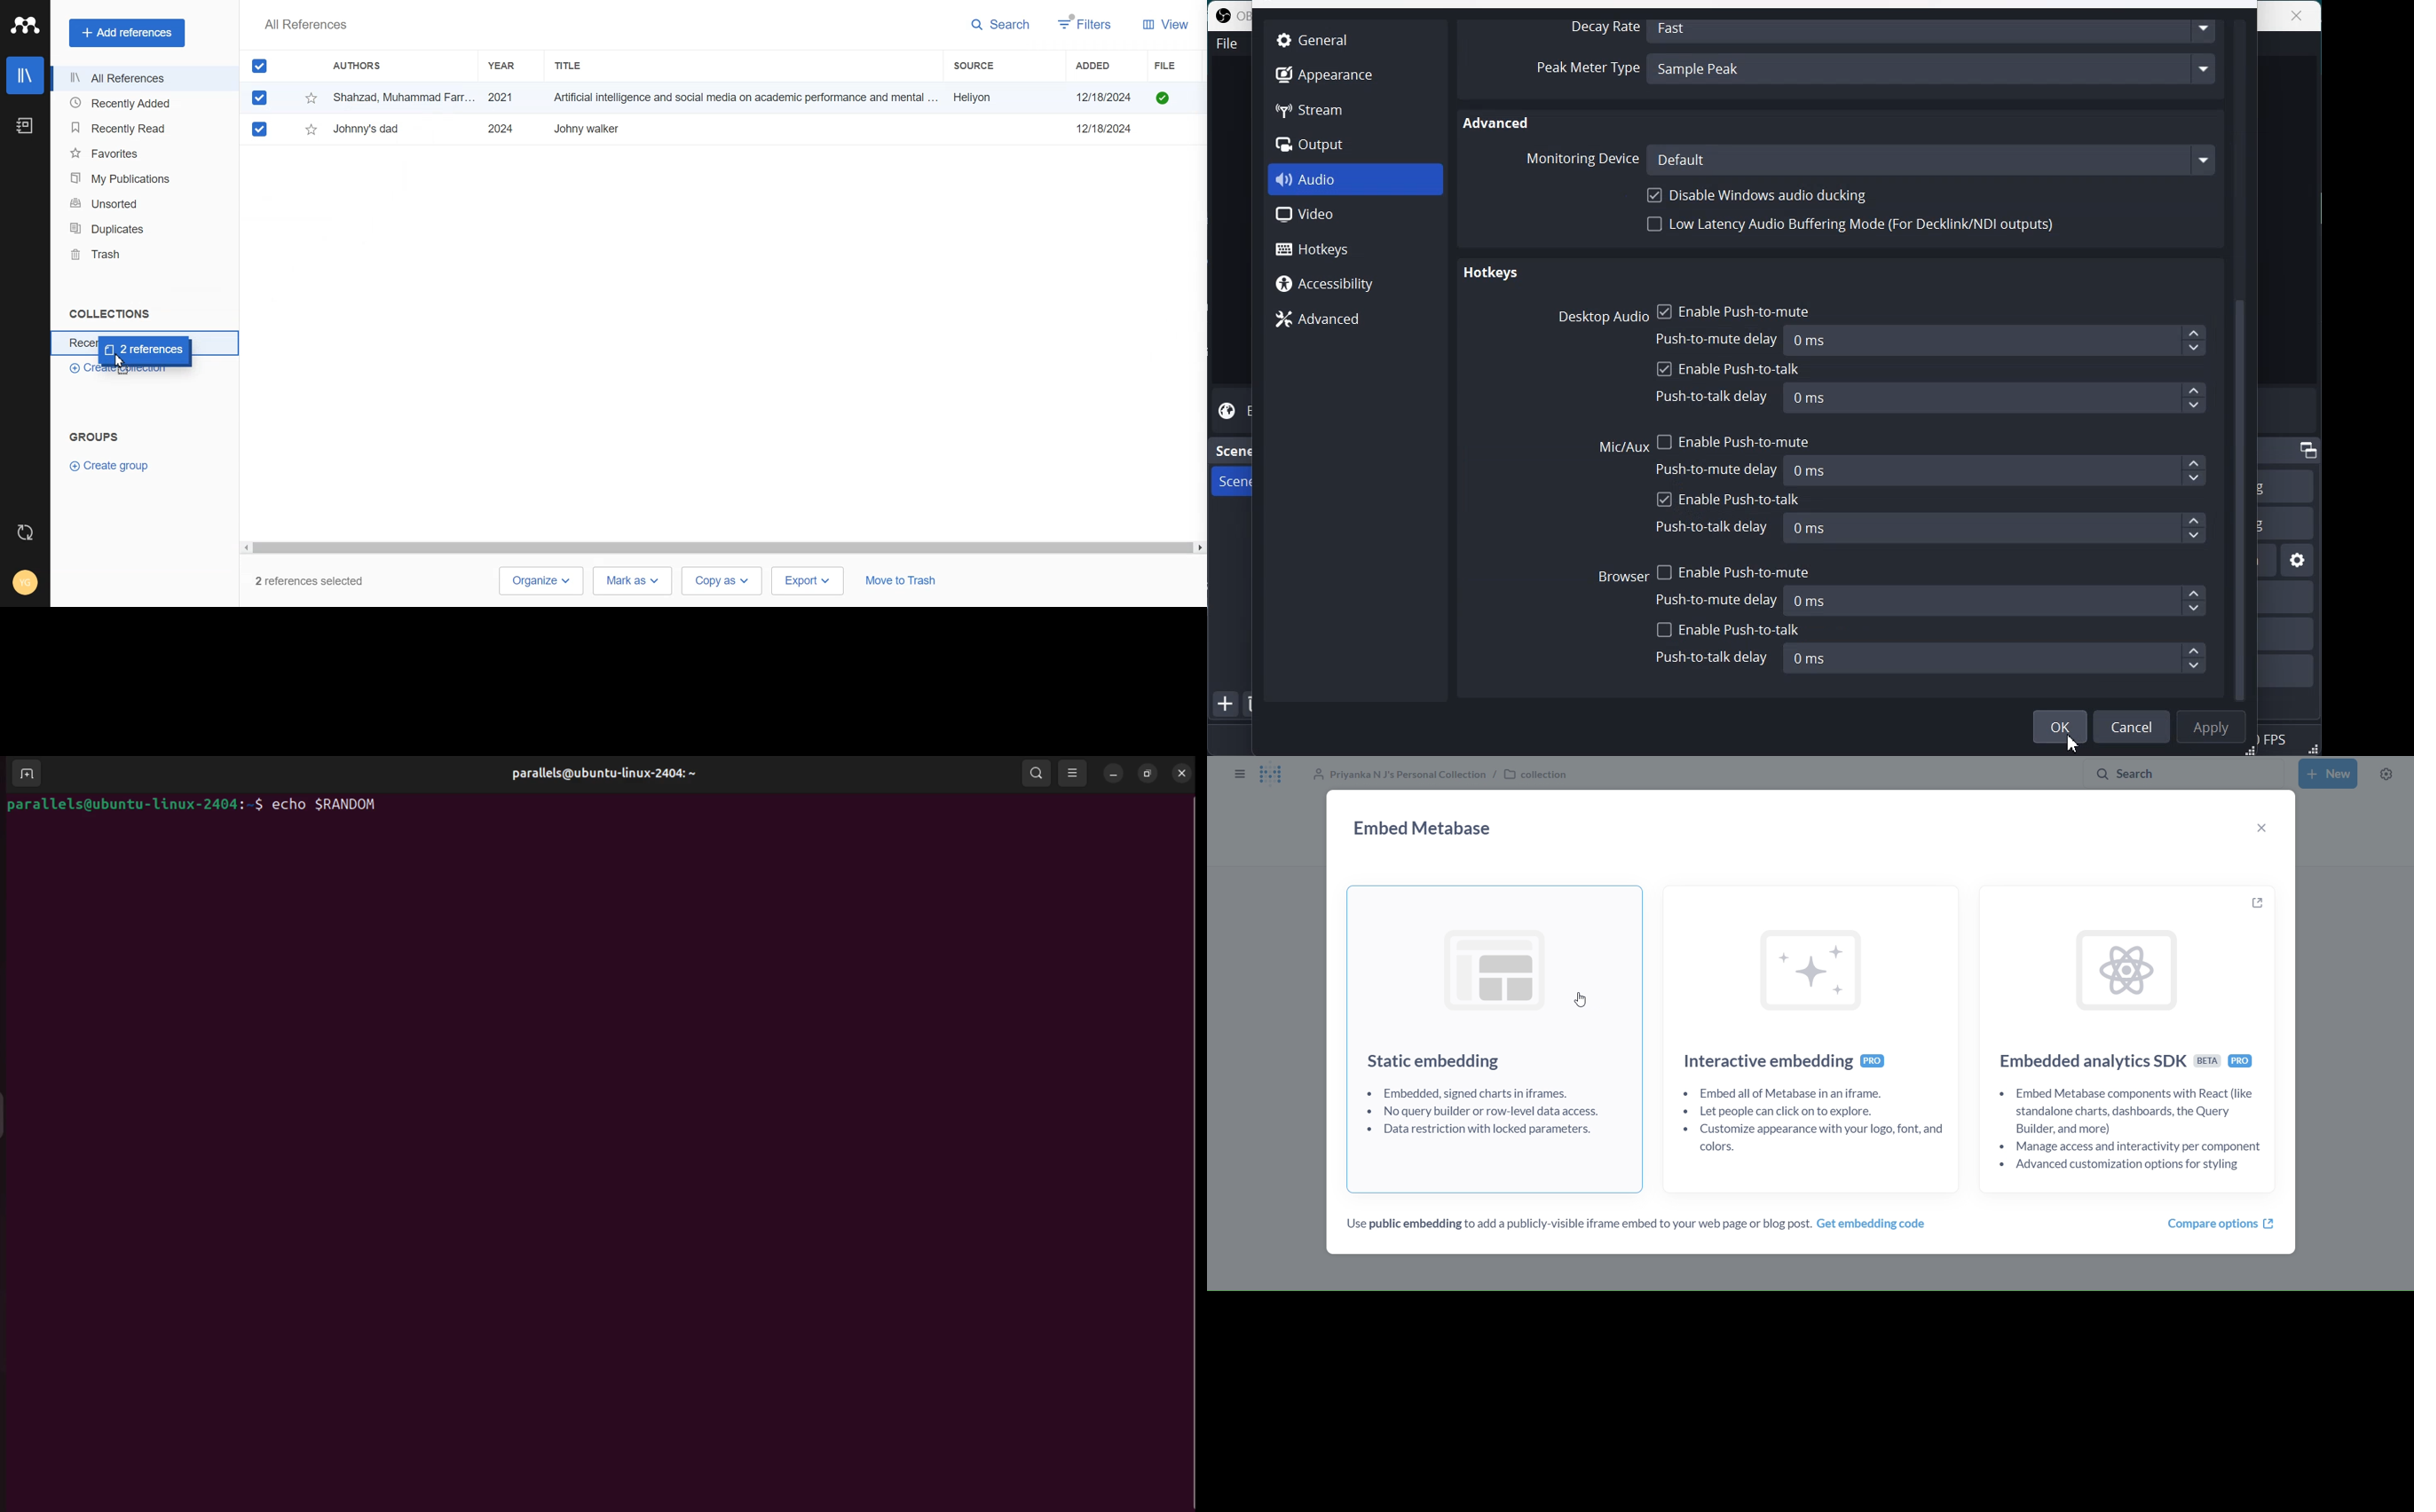 The width and height of the screenshot is (2436, 1512). What do you see at coordinates (1323, 109) in the screenshot?
I see `Stream` at bounding box center [1323, 109].